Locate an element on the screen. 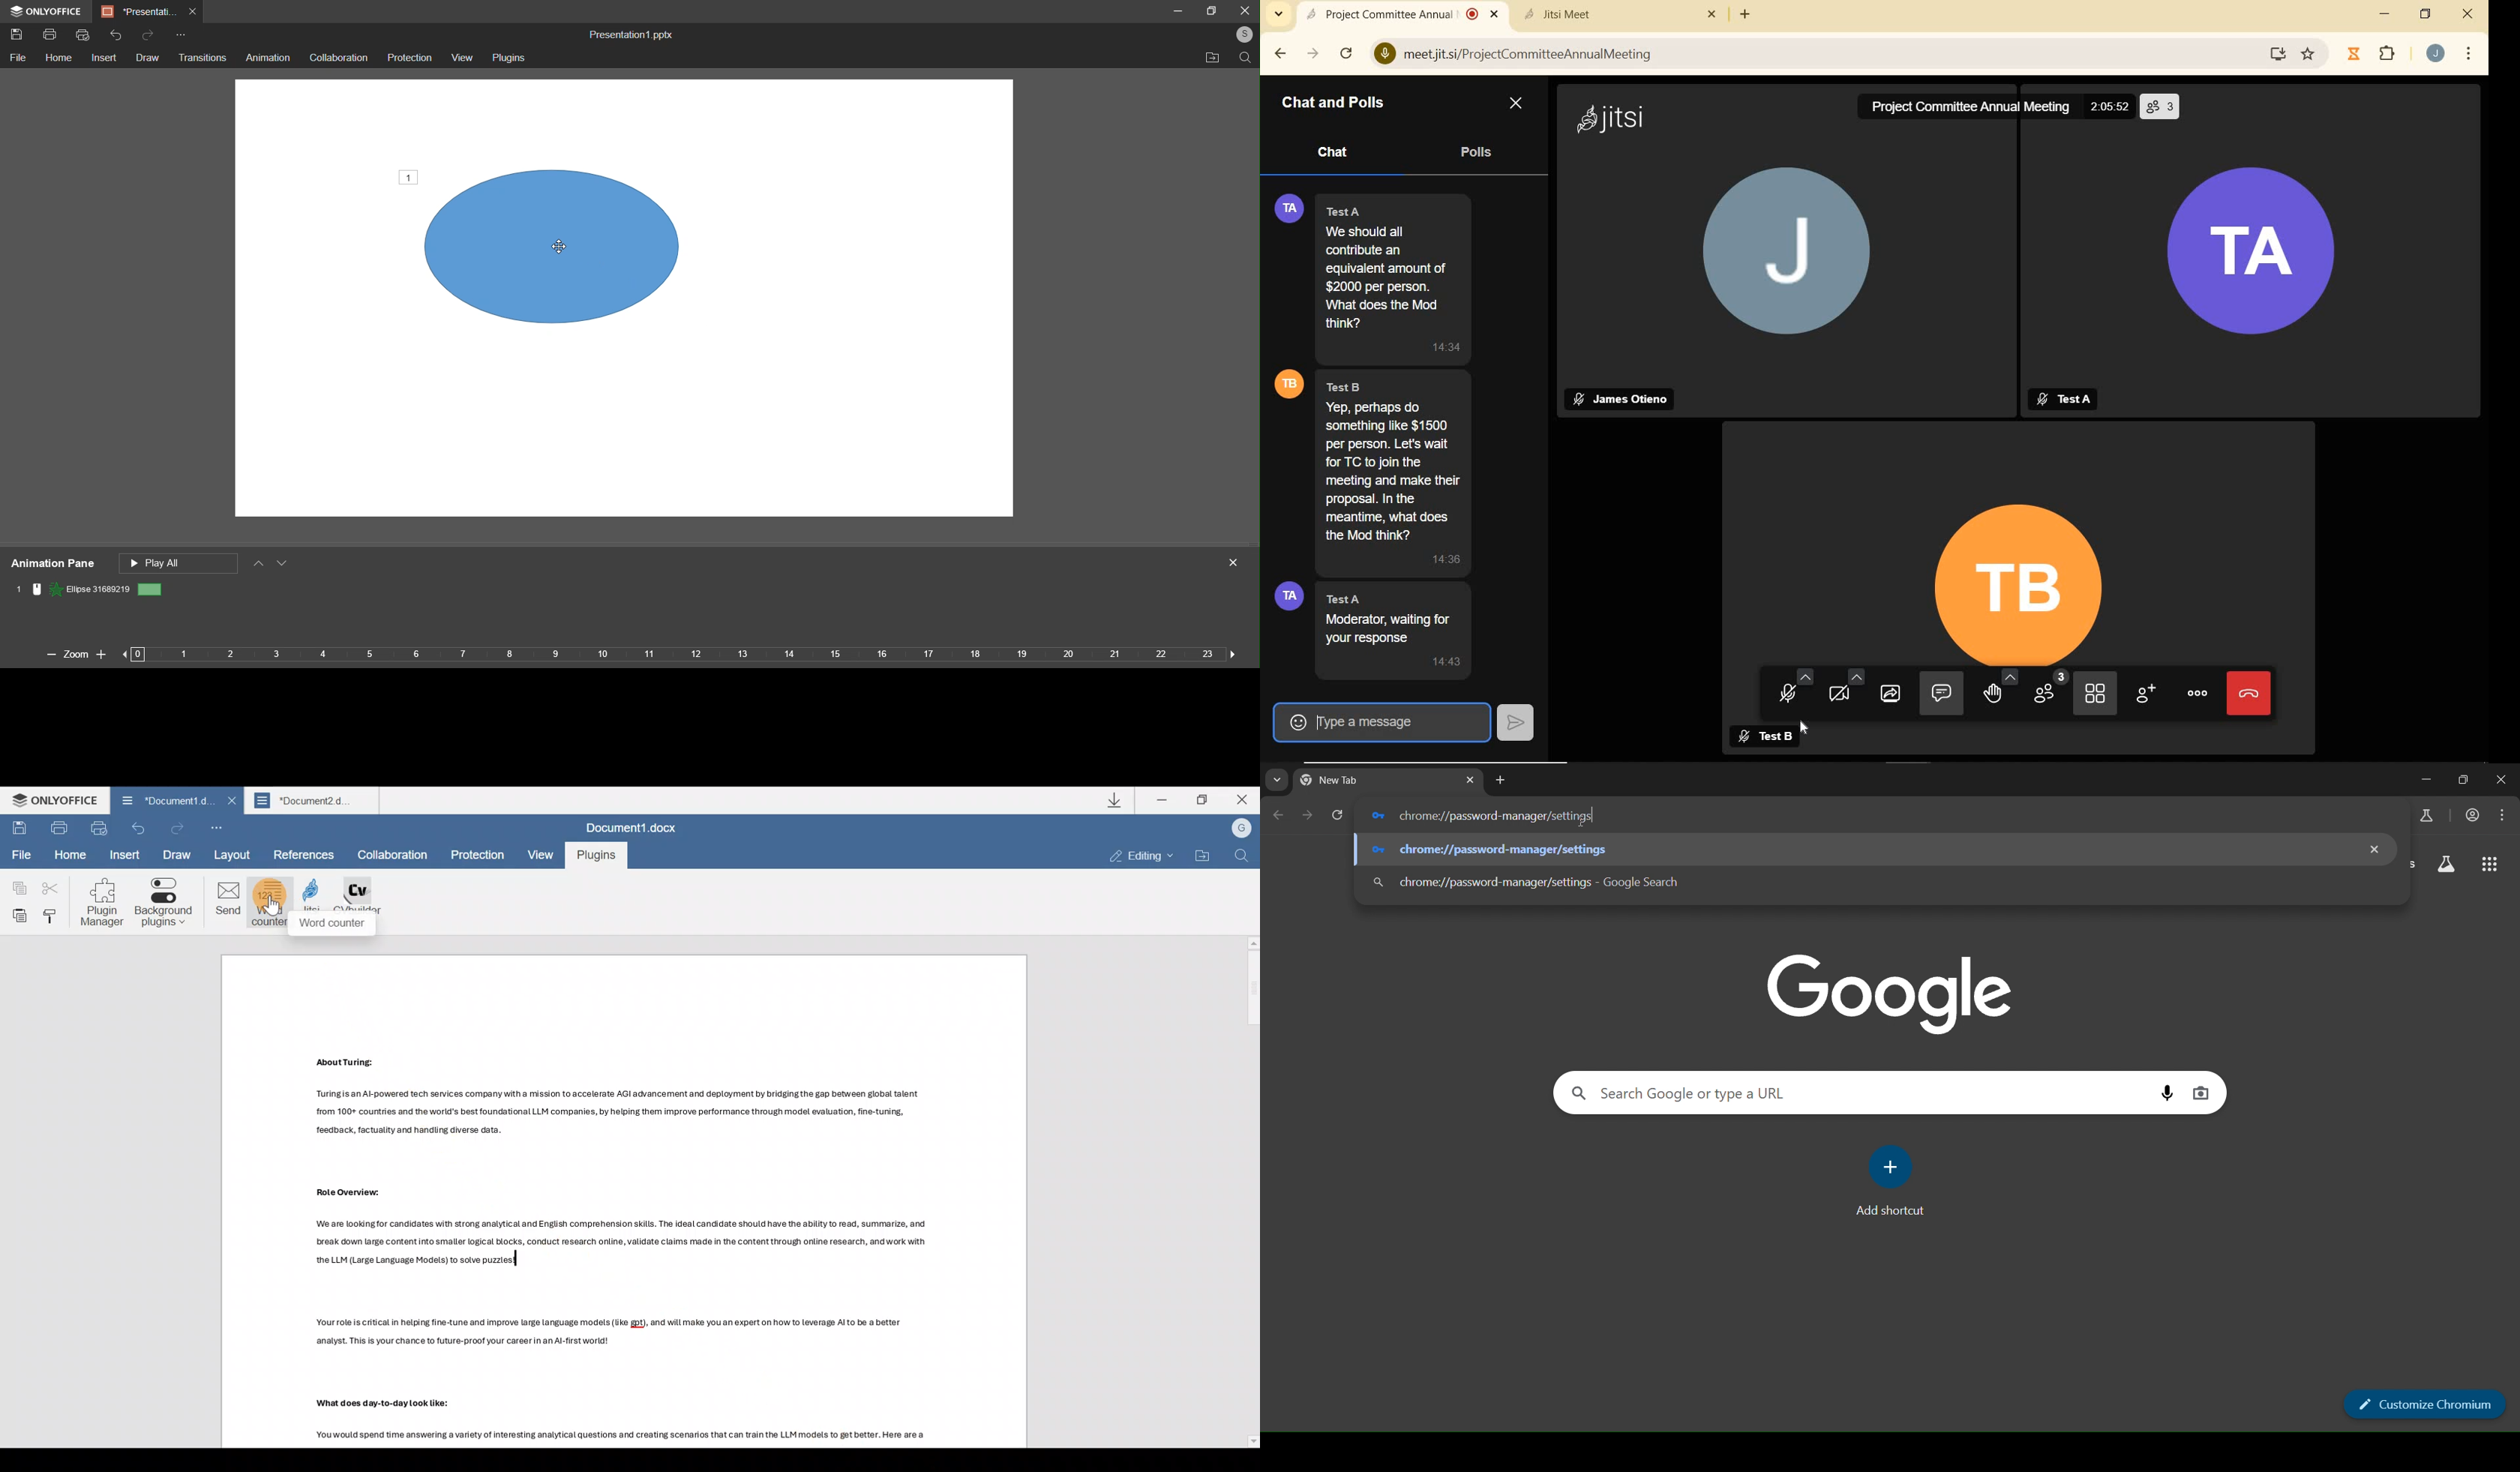 The image size is (2520, 1484). Print file is located at coordinates (59, 829).